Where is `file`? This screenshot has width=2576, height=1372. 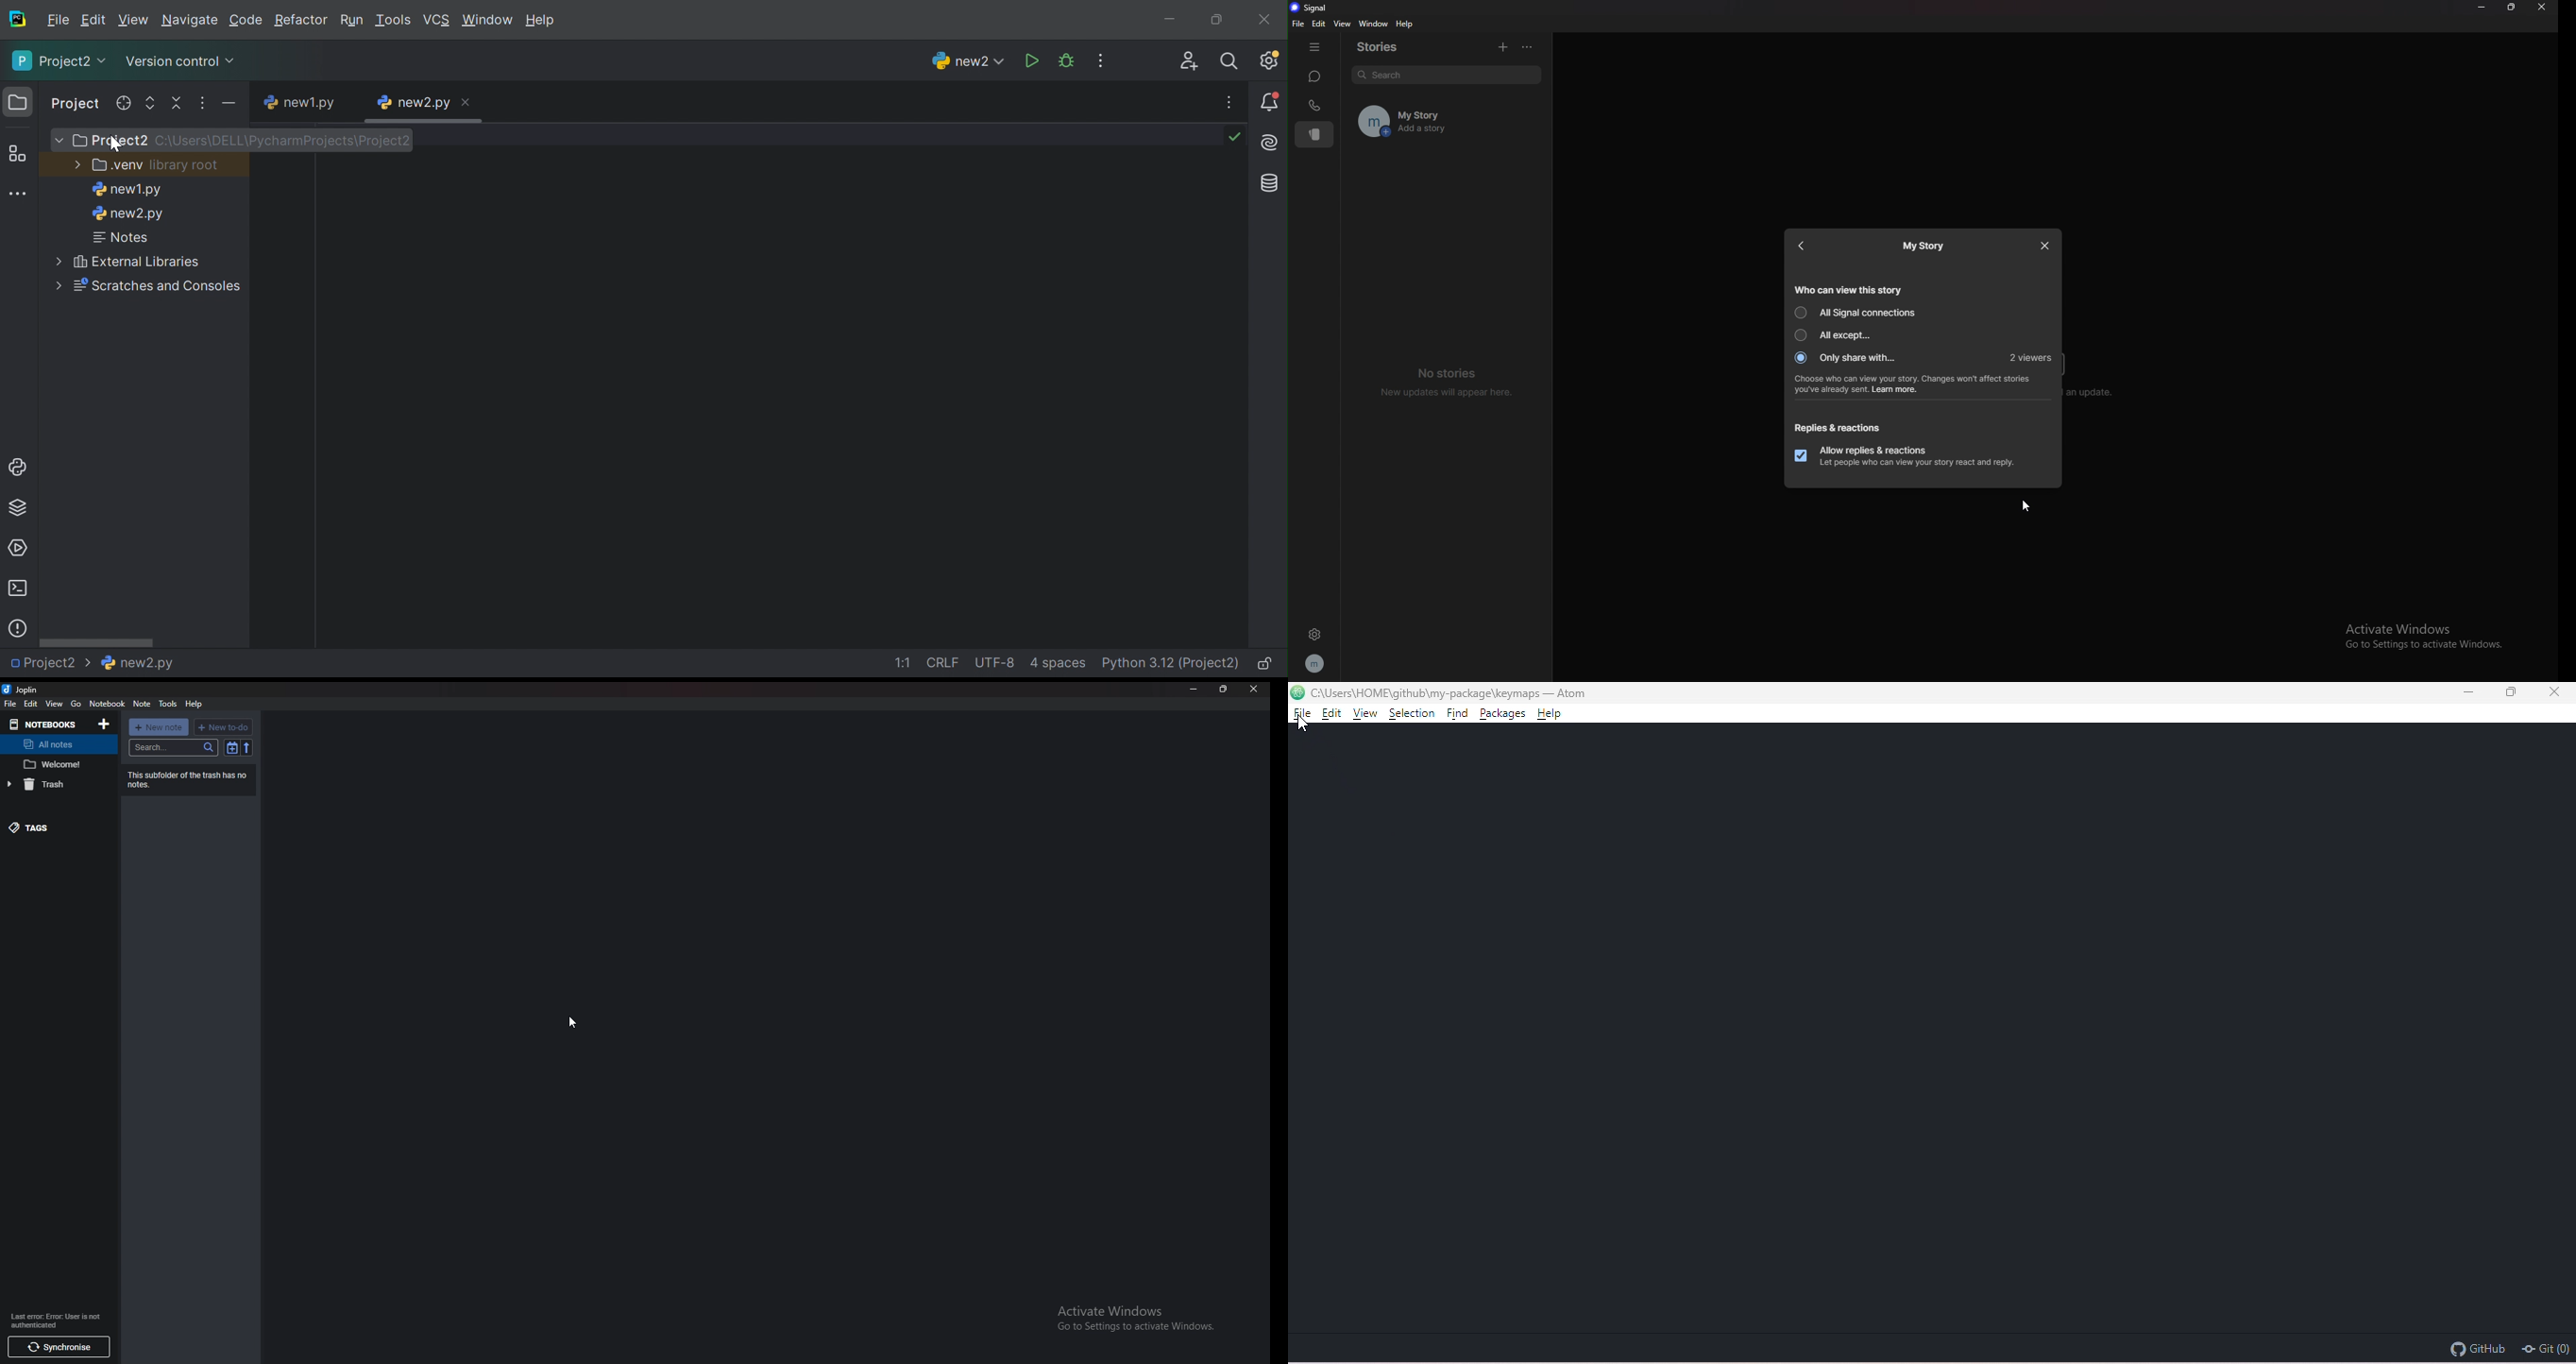 file is located at coordinates (11, 704).